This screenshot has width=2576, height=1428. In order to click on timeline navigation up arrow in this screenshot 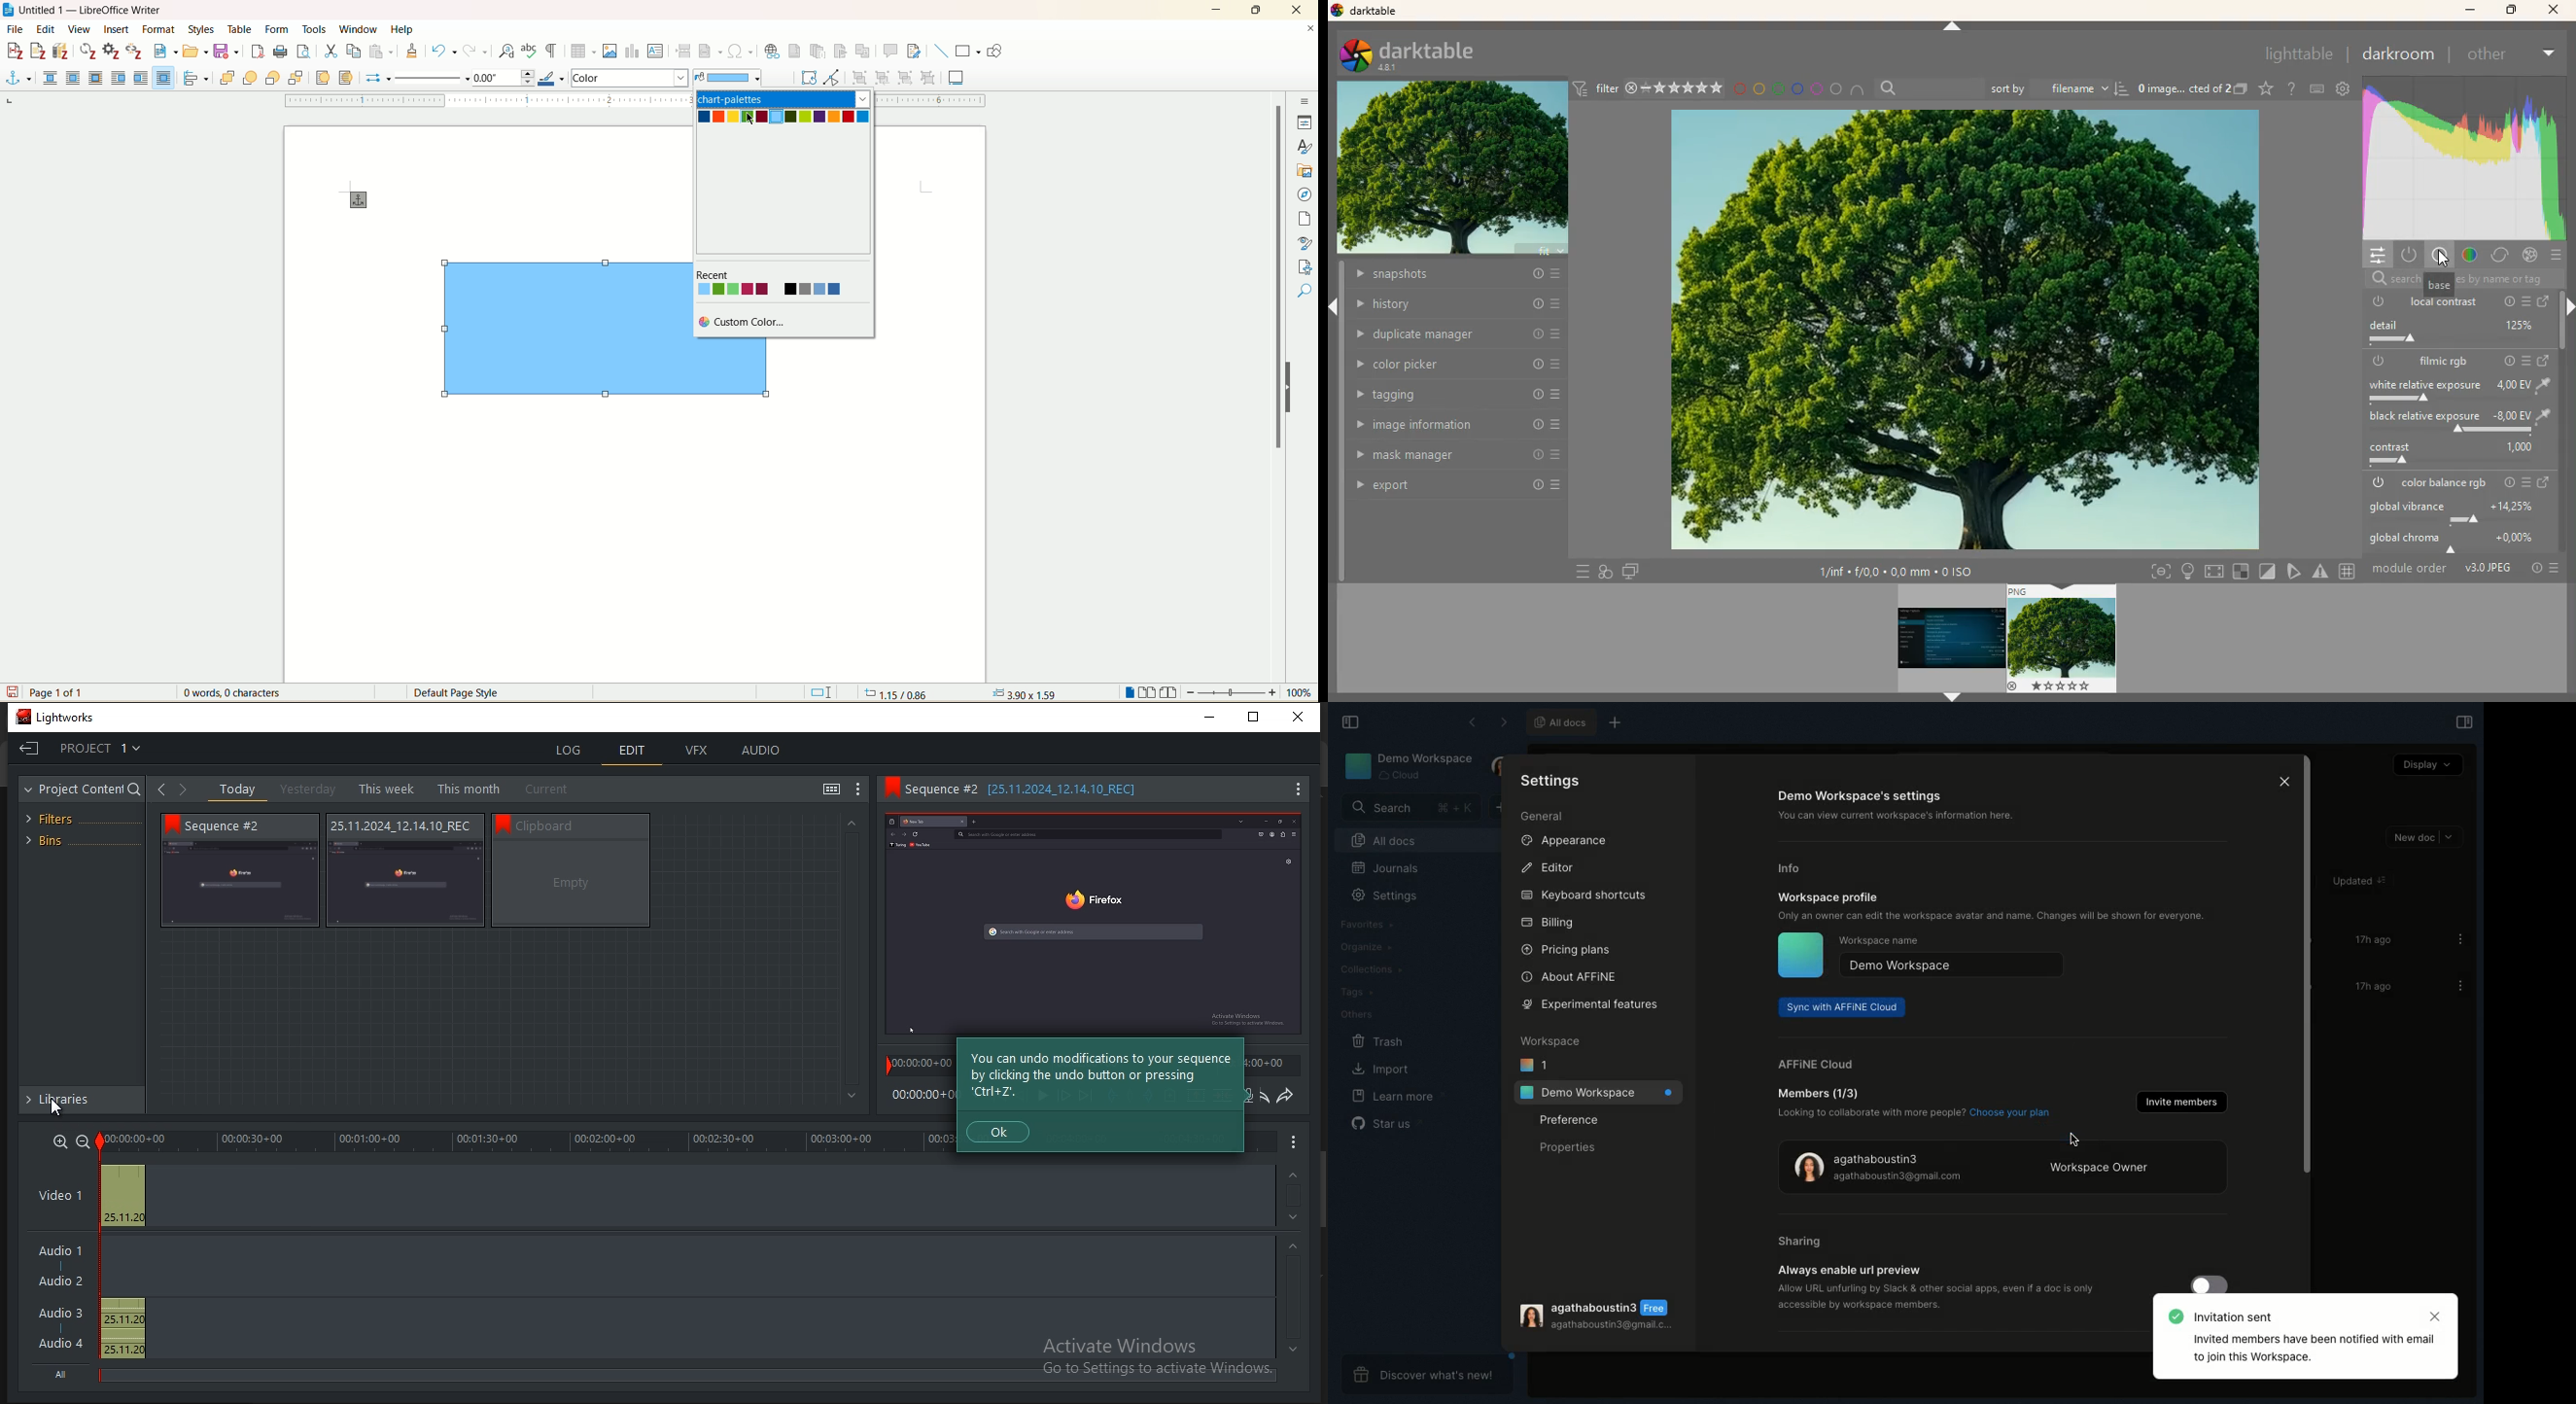, I will do `click(1301, 1349)`.